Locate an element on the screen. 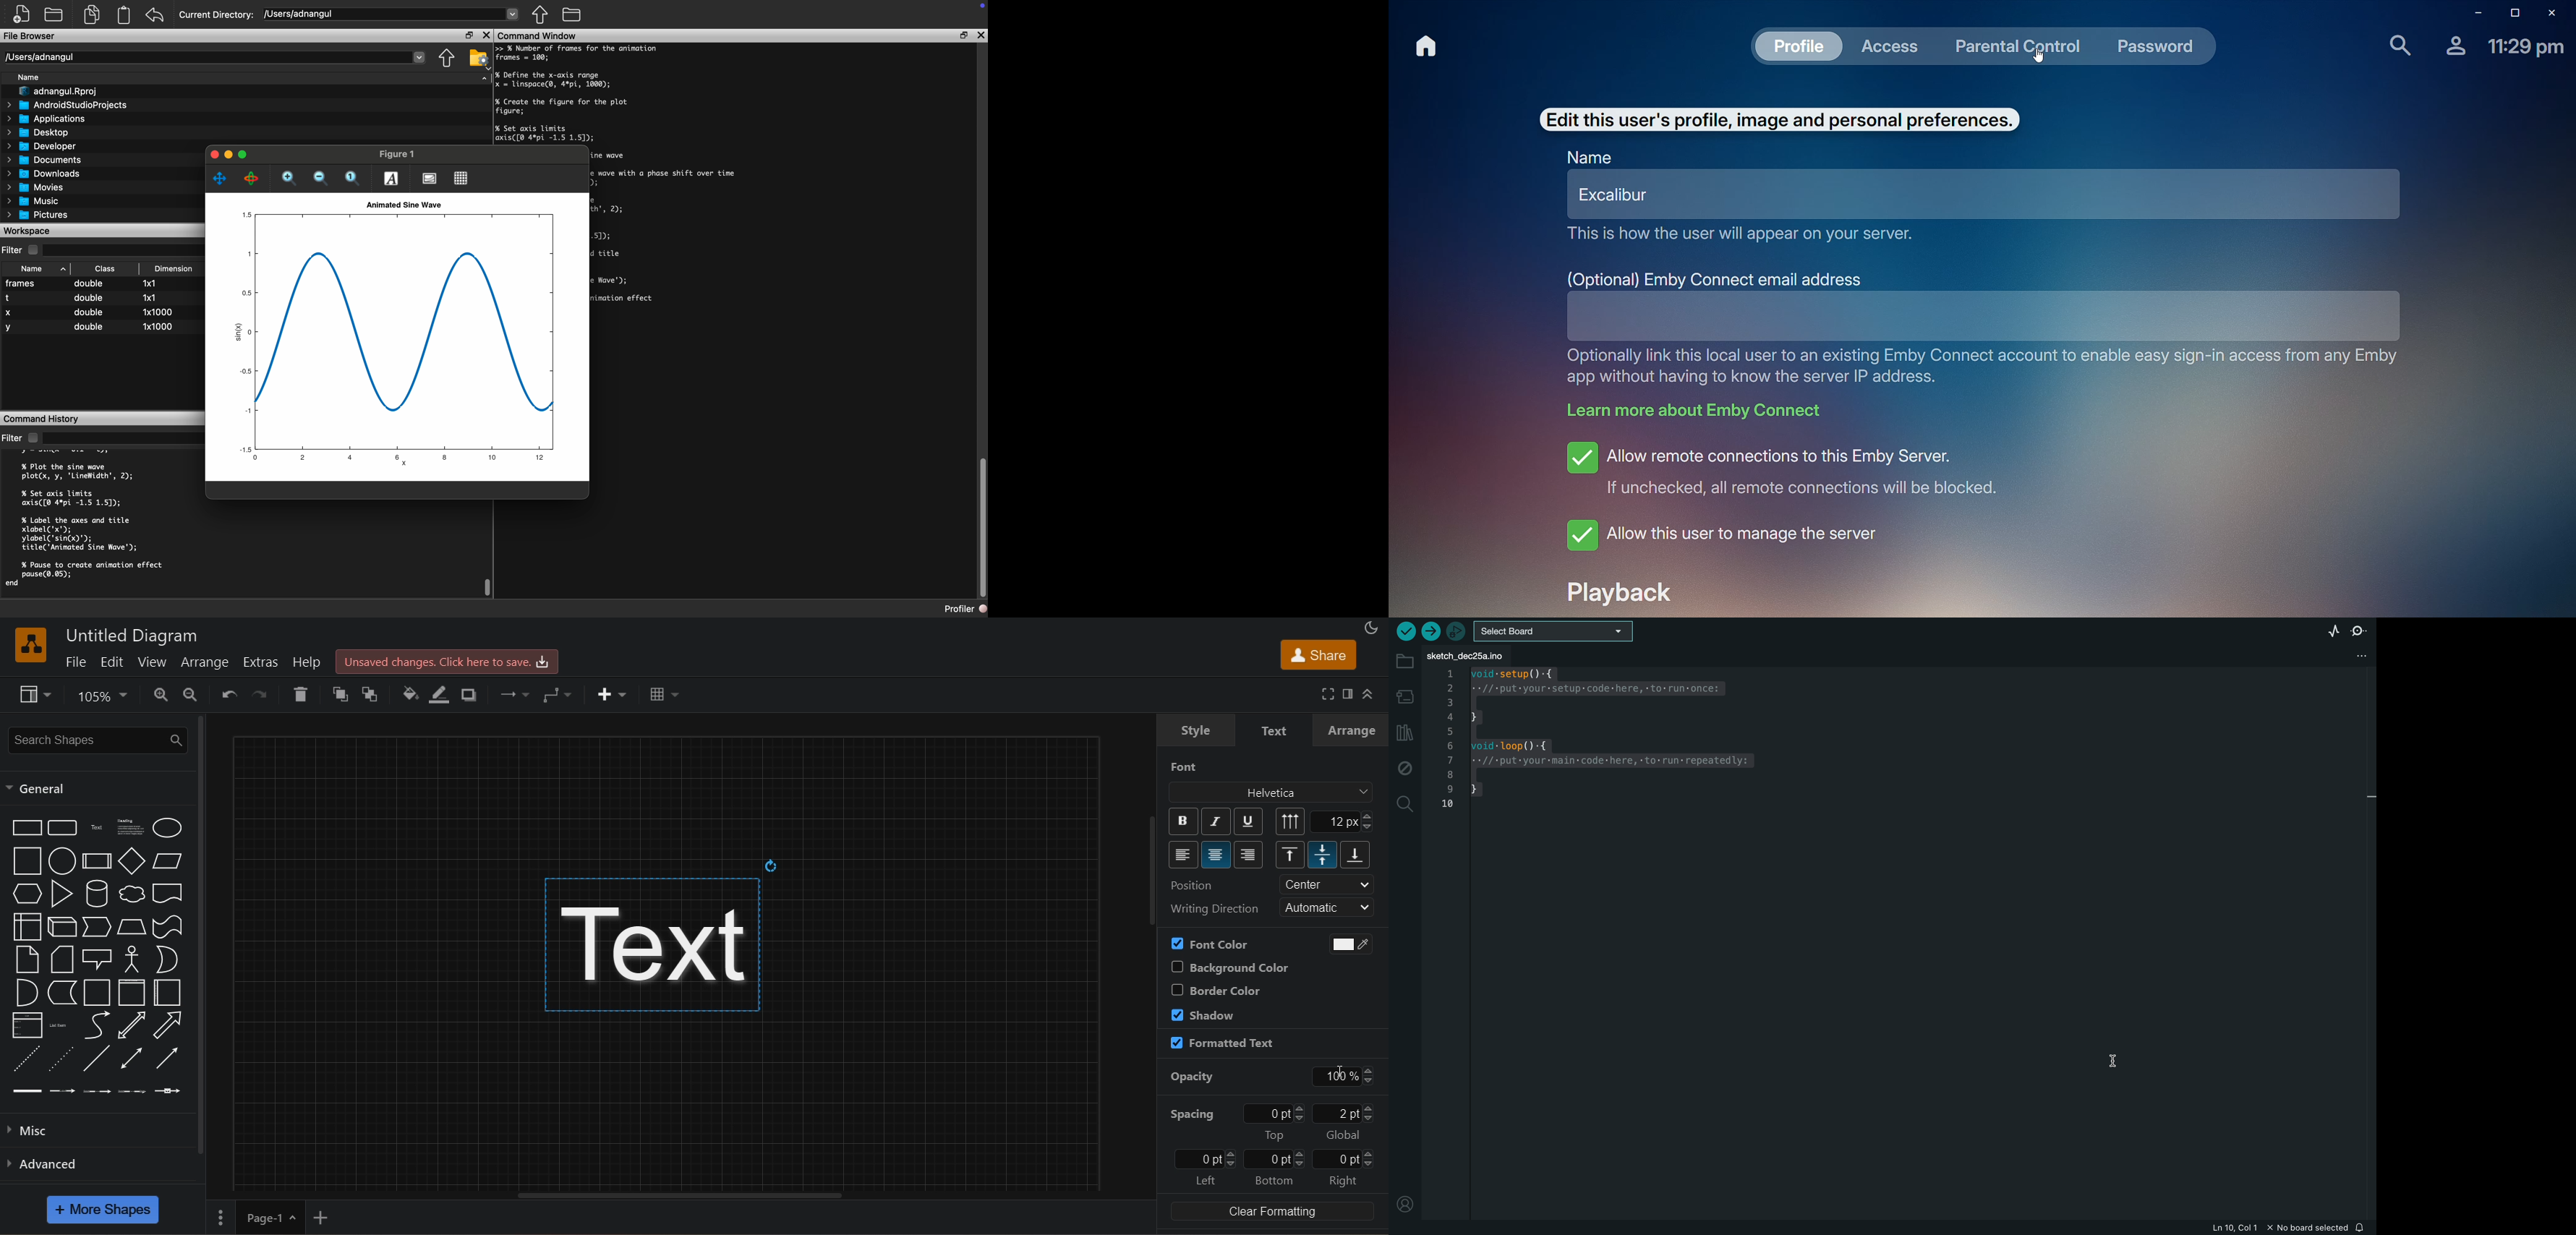  global is located at coordinates (1343, 1135).